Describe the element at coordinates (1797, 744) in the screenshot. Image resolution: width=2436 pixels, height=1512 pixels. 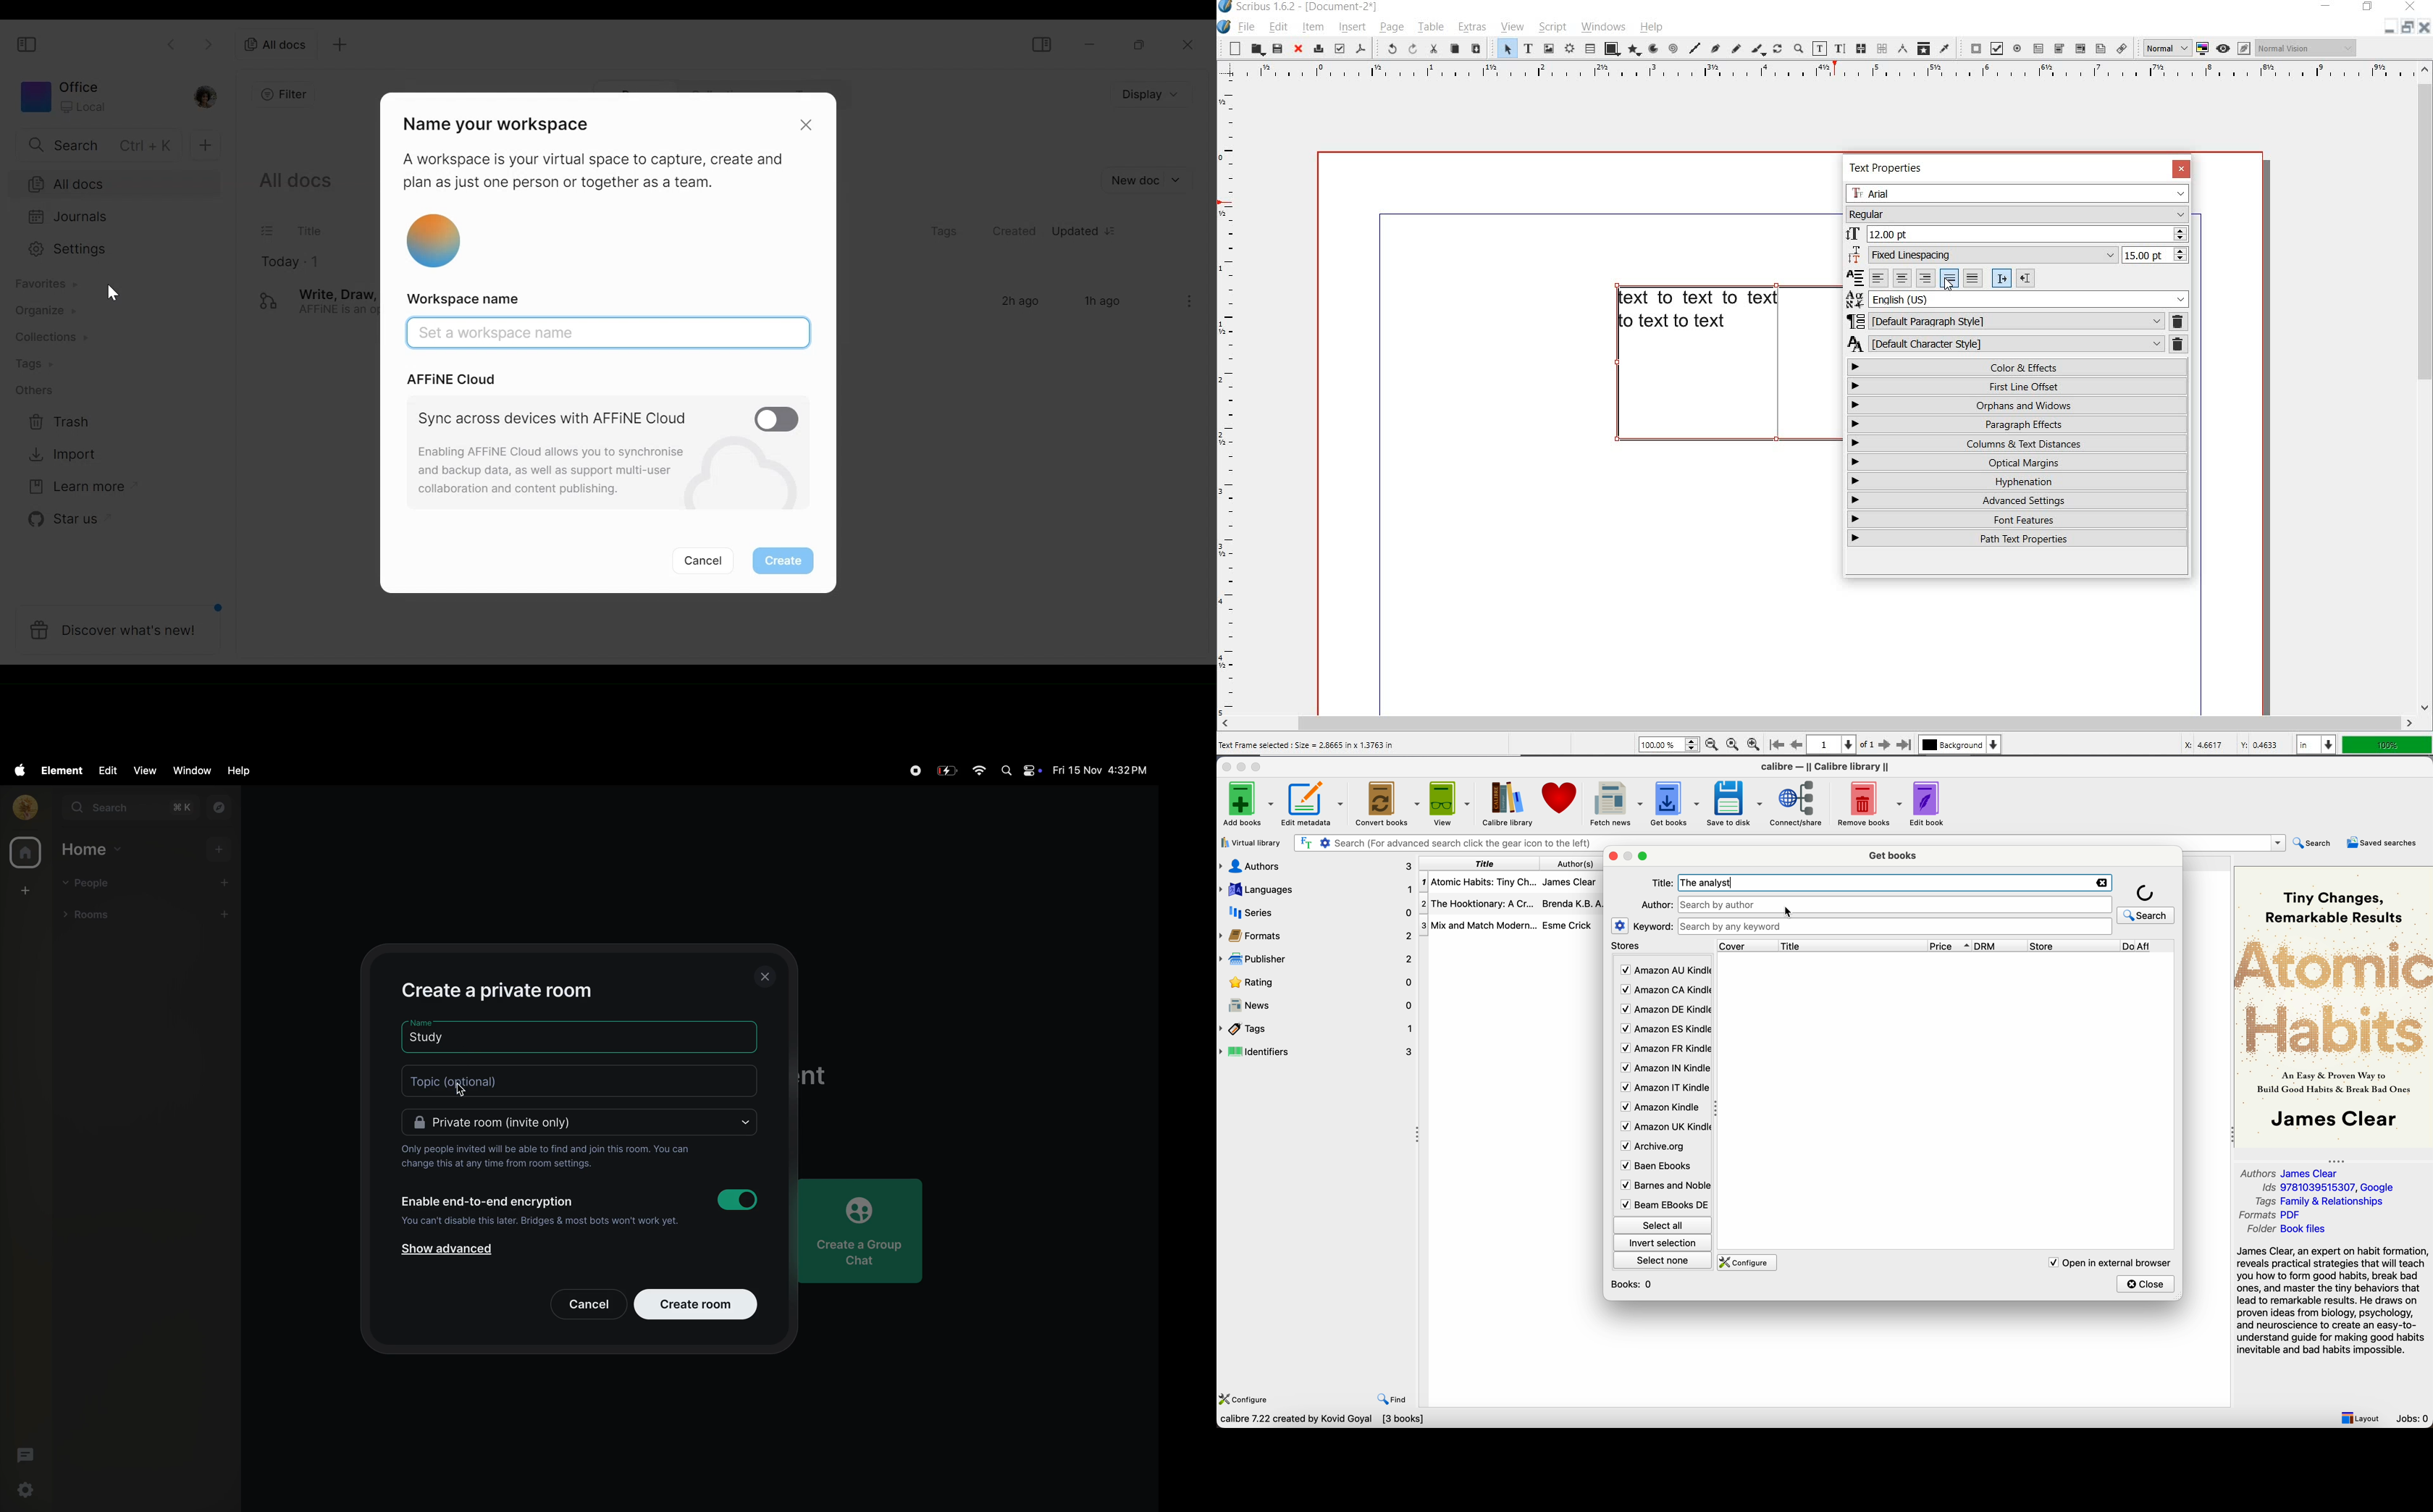
I see `go back` at that location.